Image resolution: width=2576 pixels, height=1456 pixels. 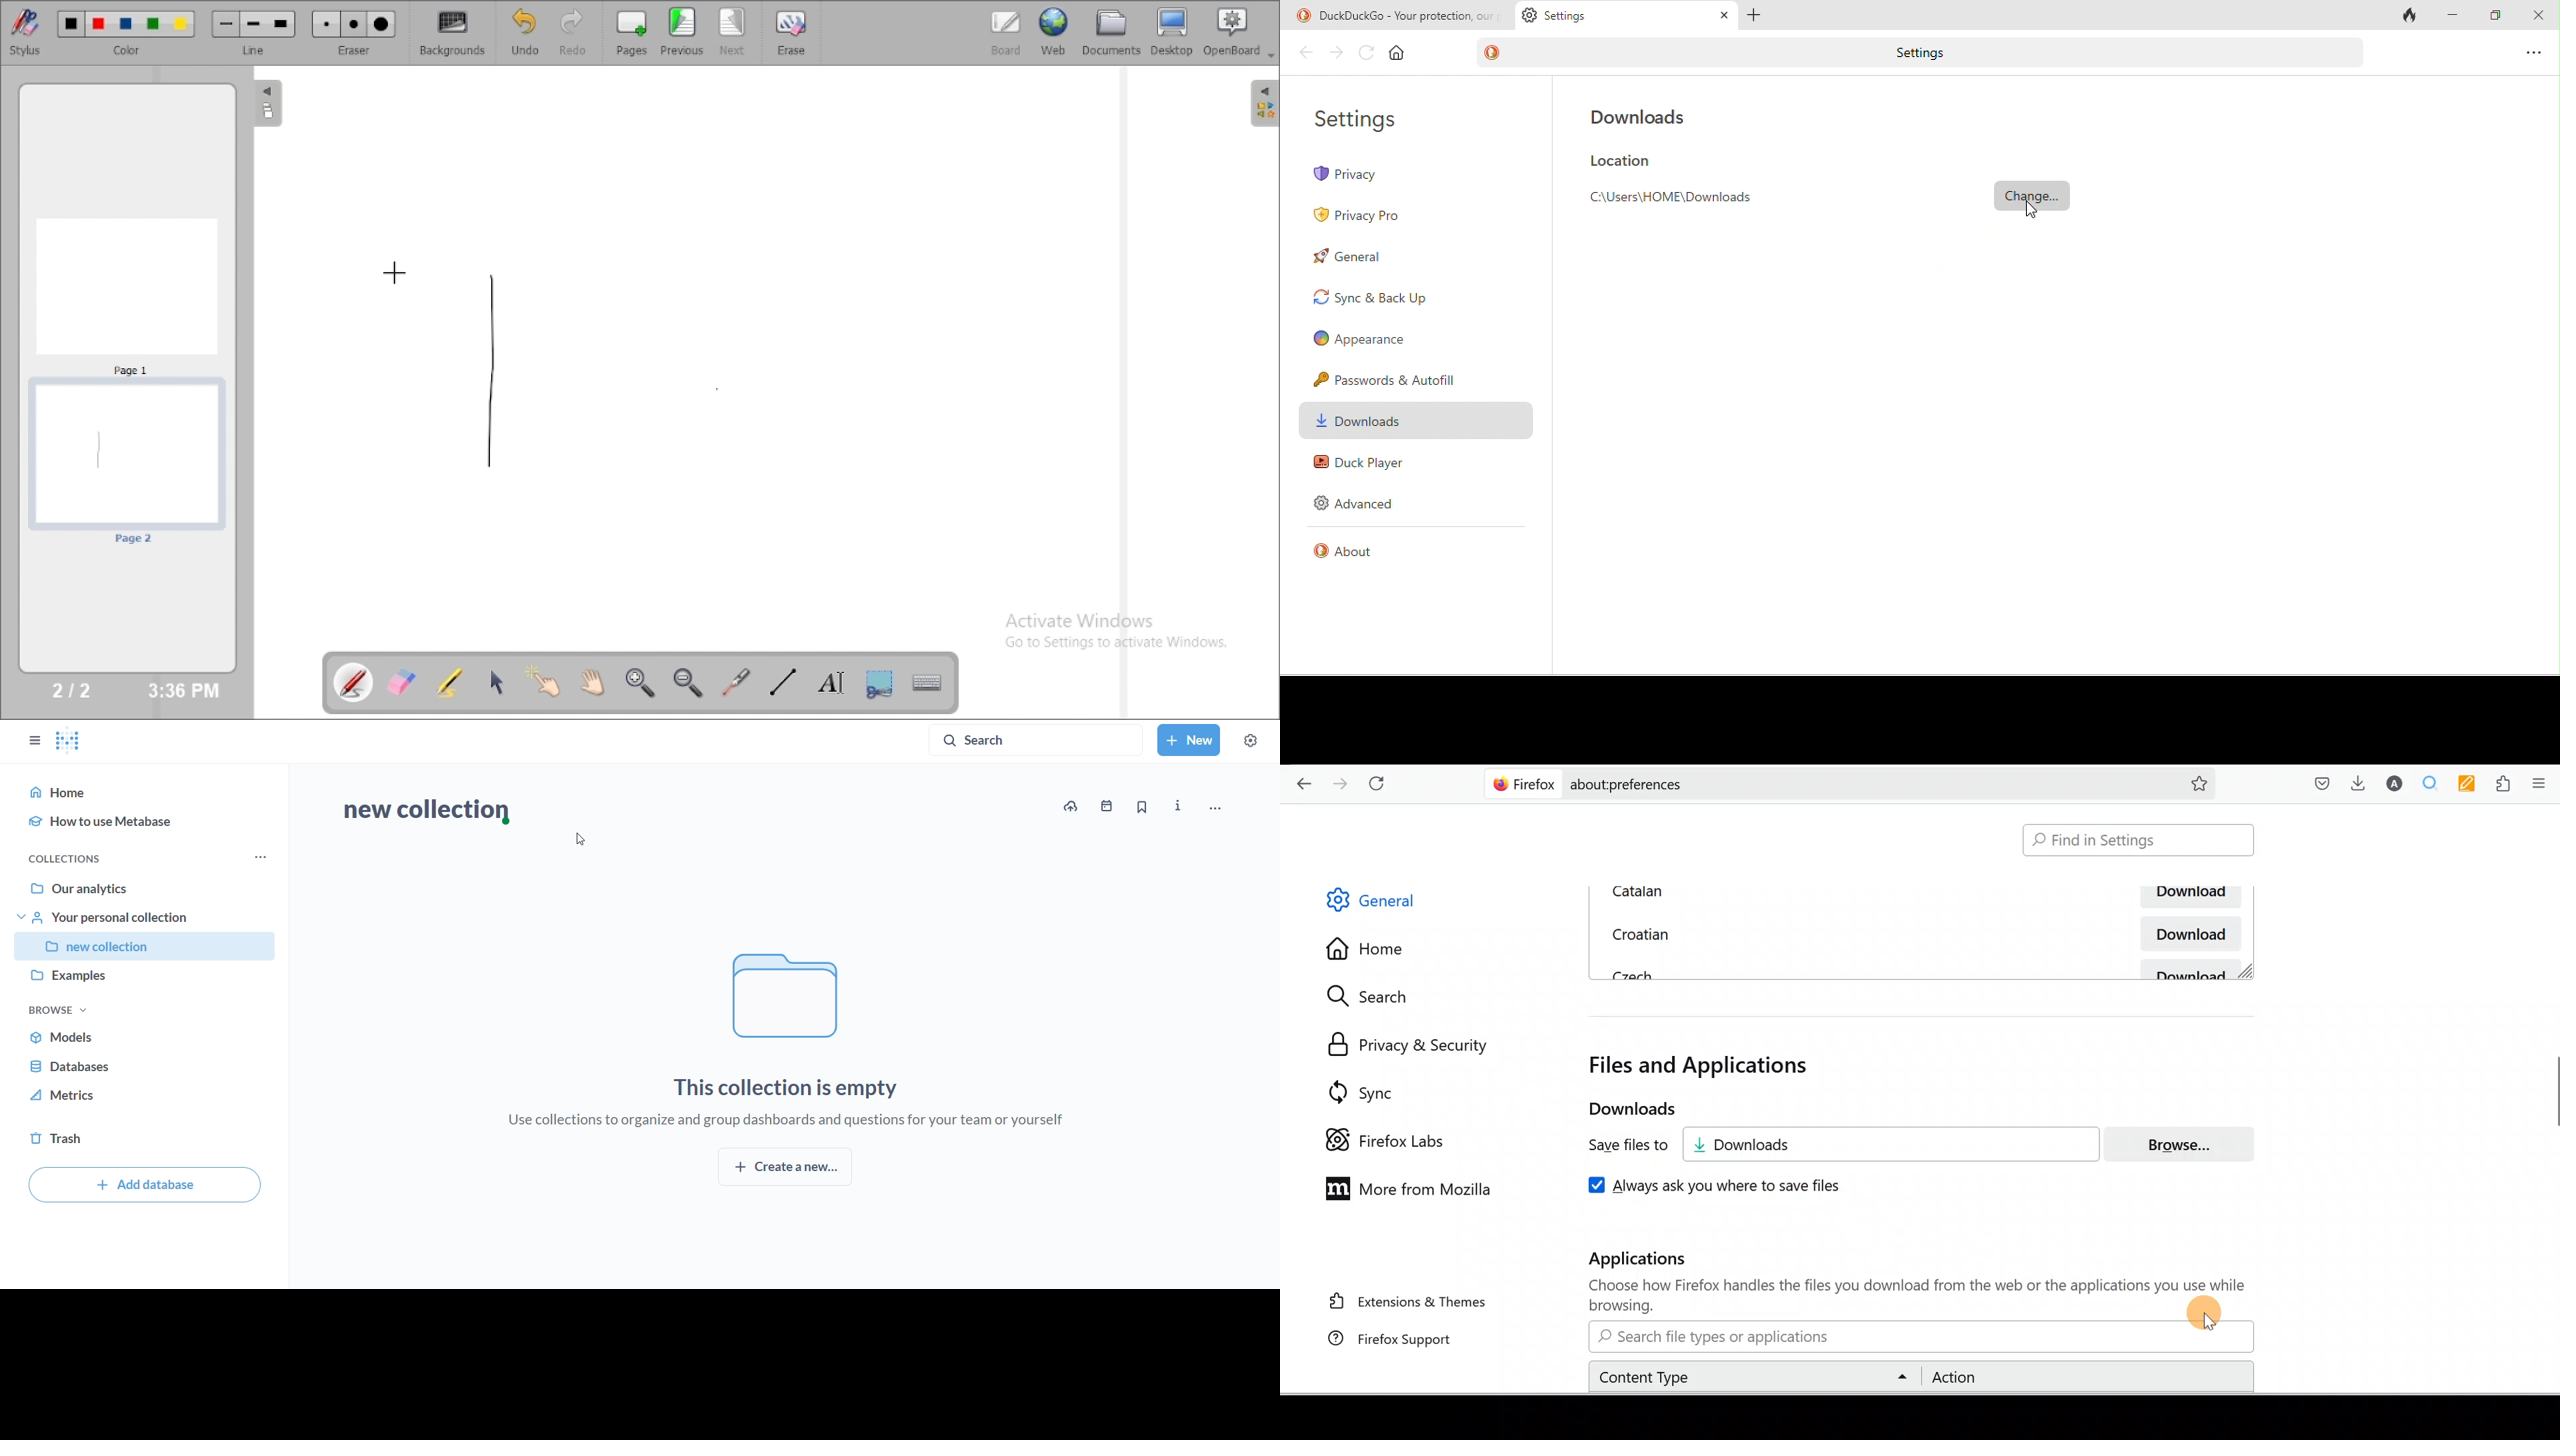 I want to click on how to use metabase, so click(x=145, y=821).